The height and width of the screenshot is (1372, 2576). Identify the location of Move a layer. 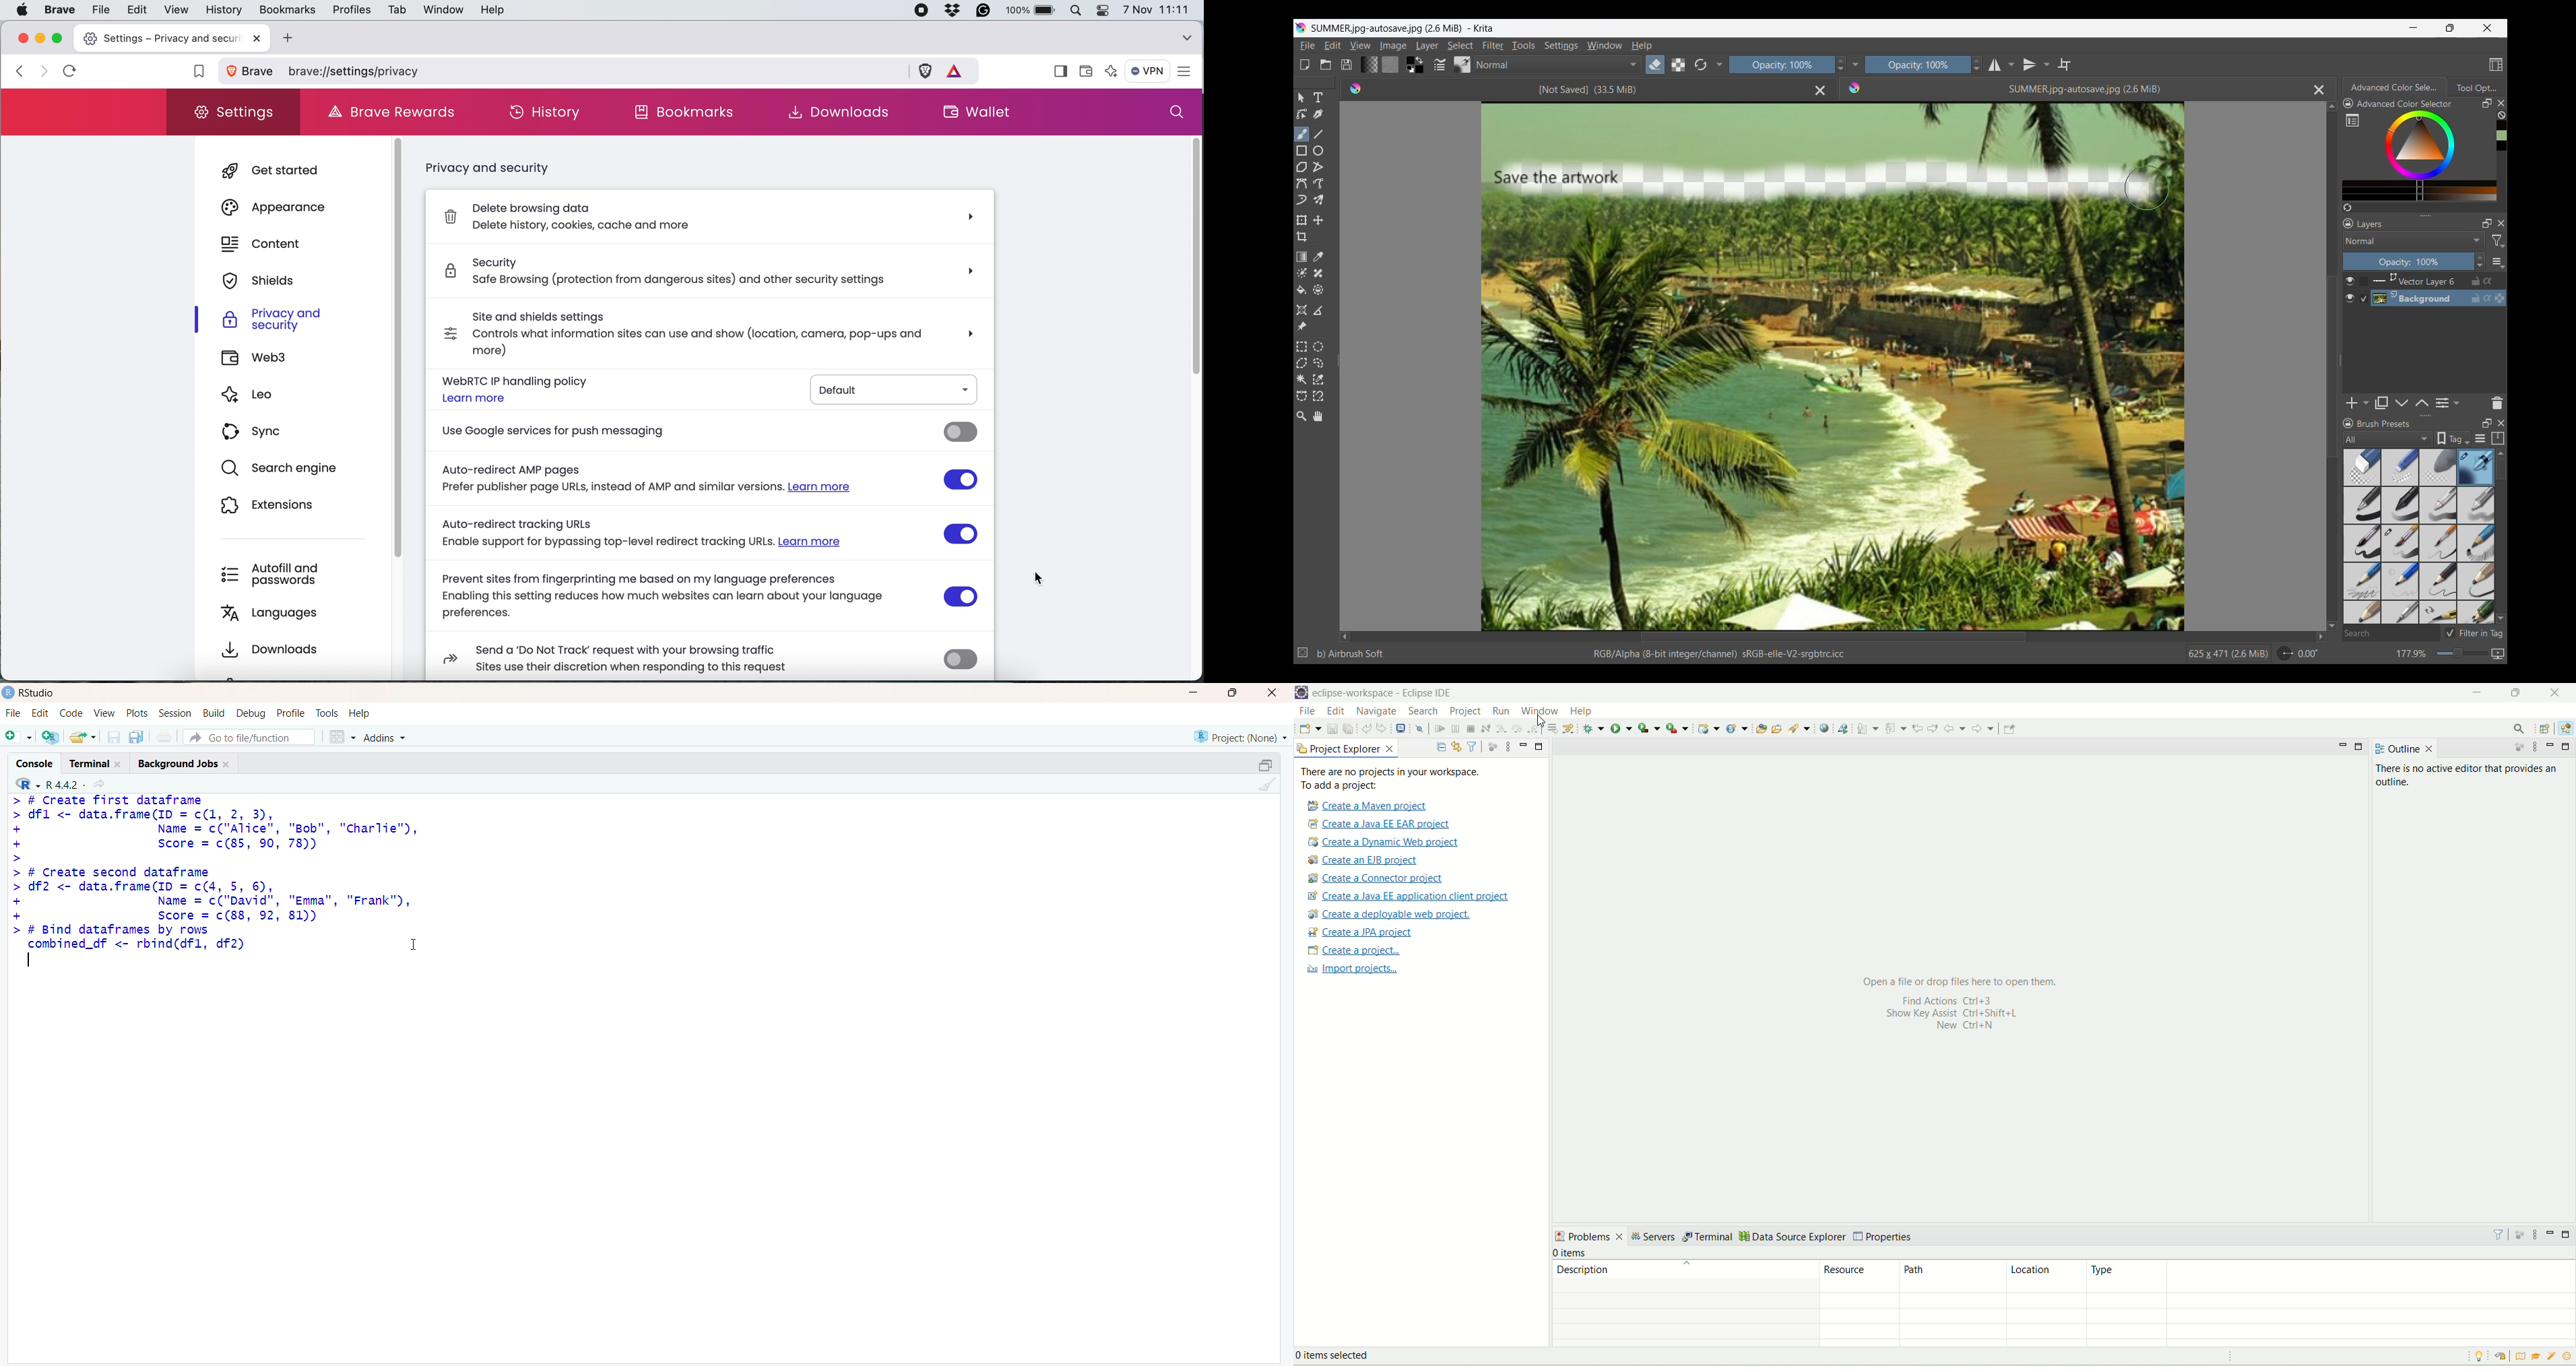
(1318, 219).